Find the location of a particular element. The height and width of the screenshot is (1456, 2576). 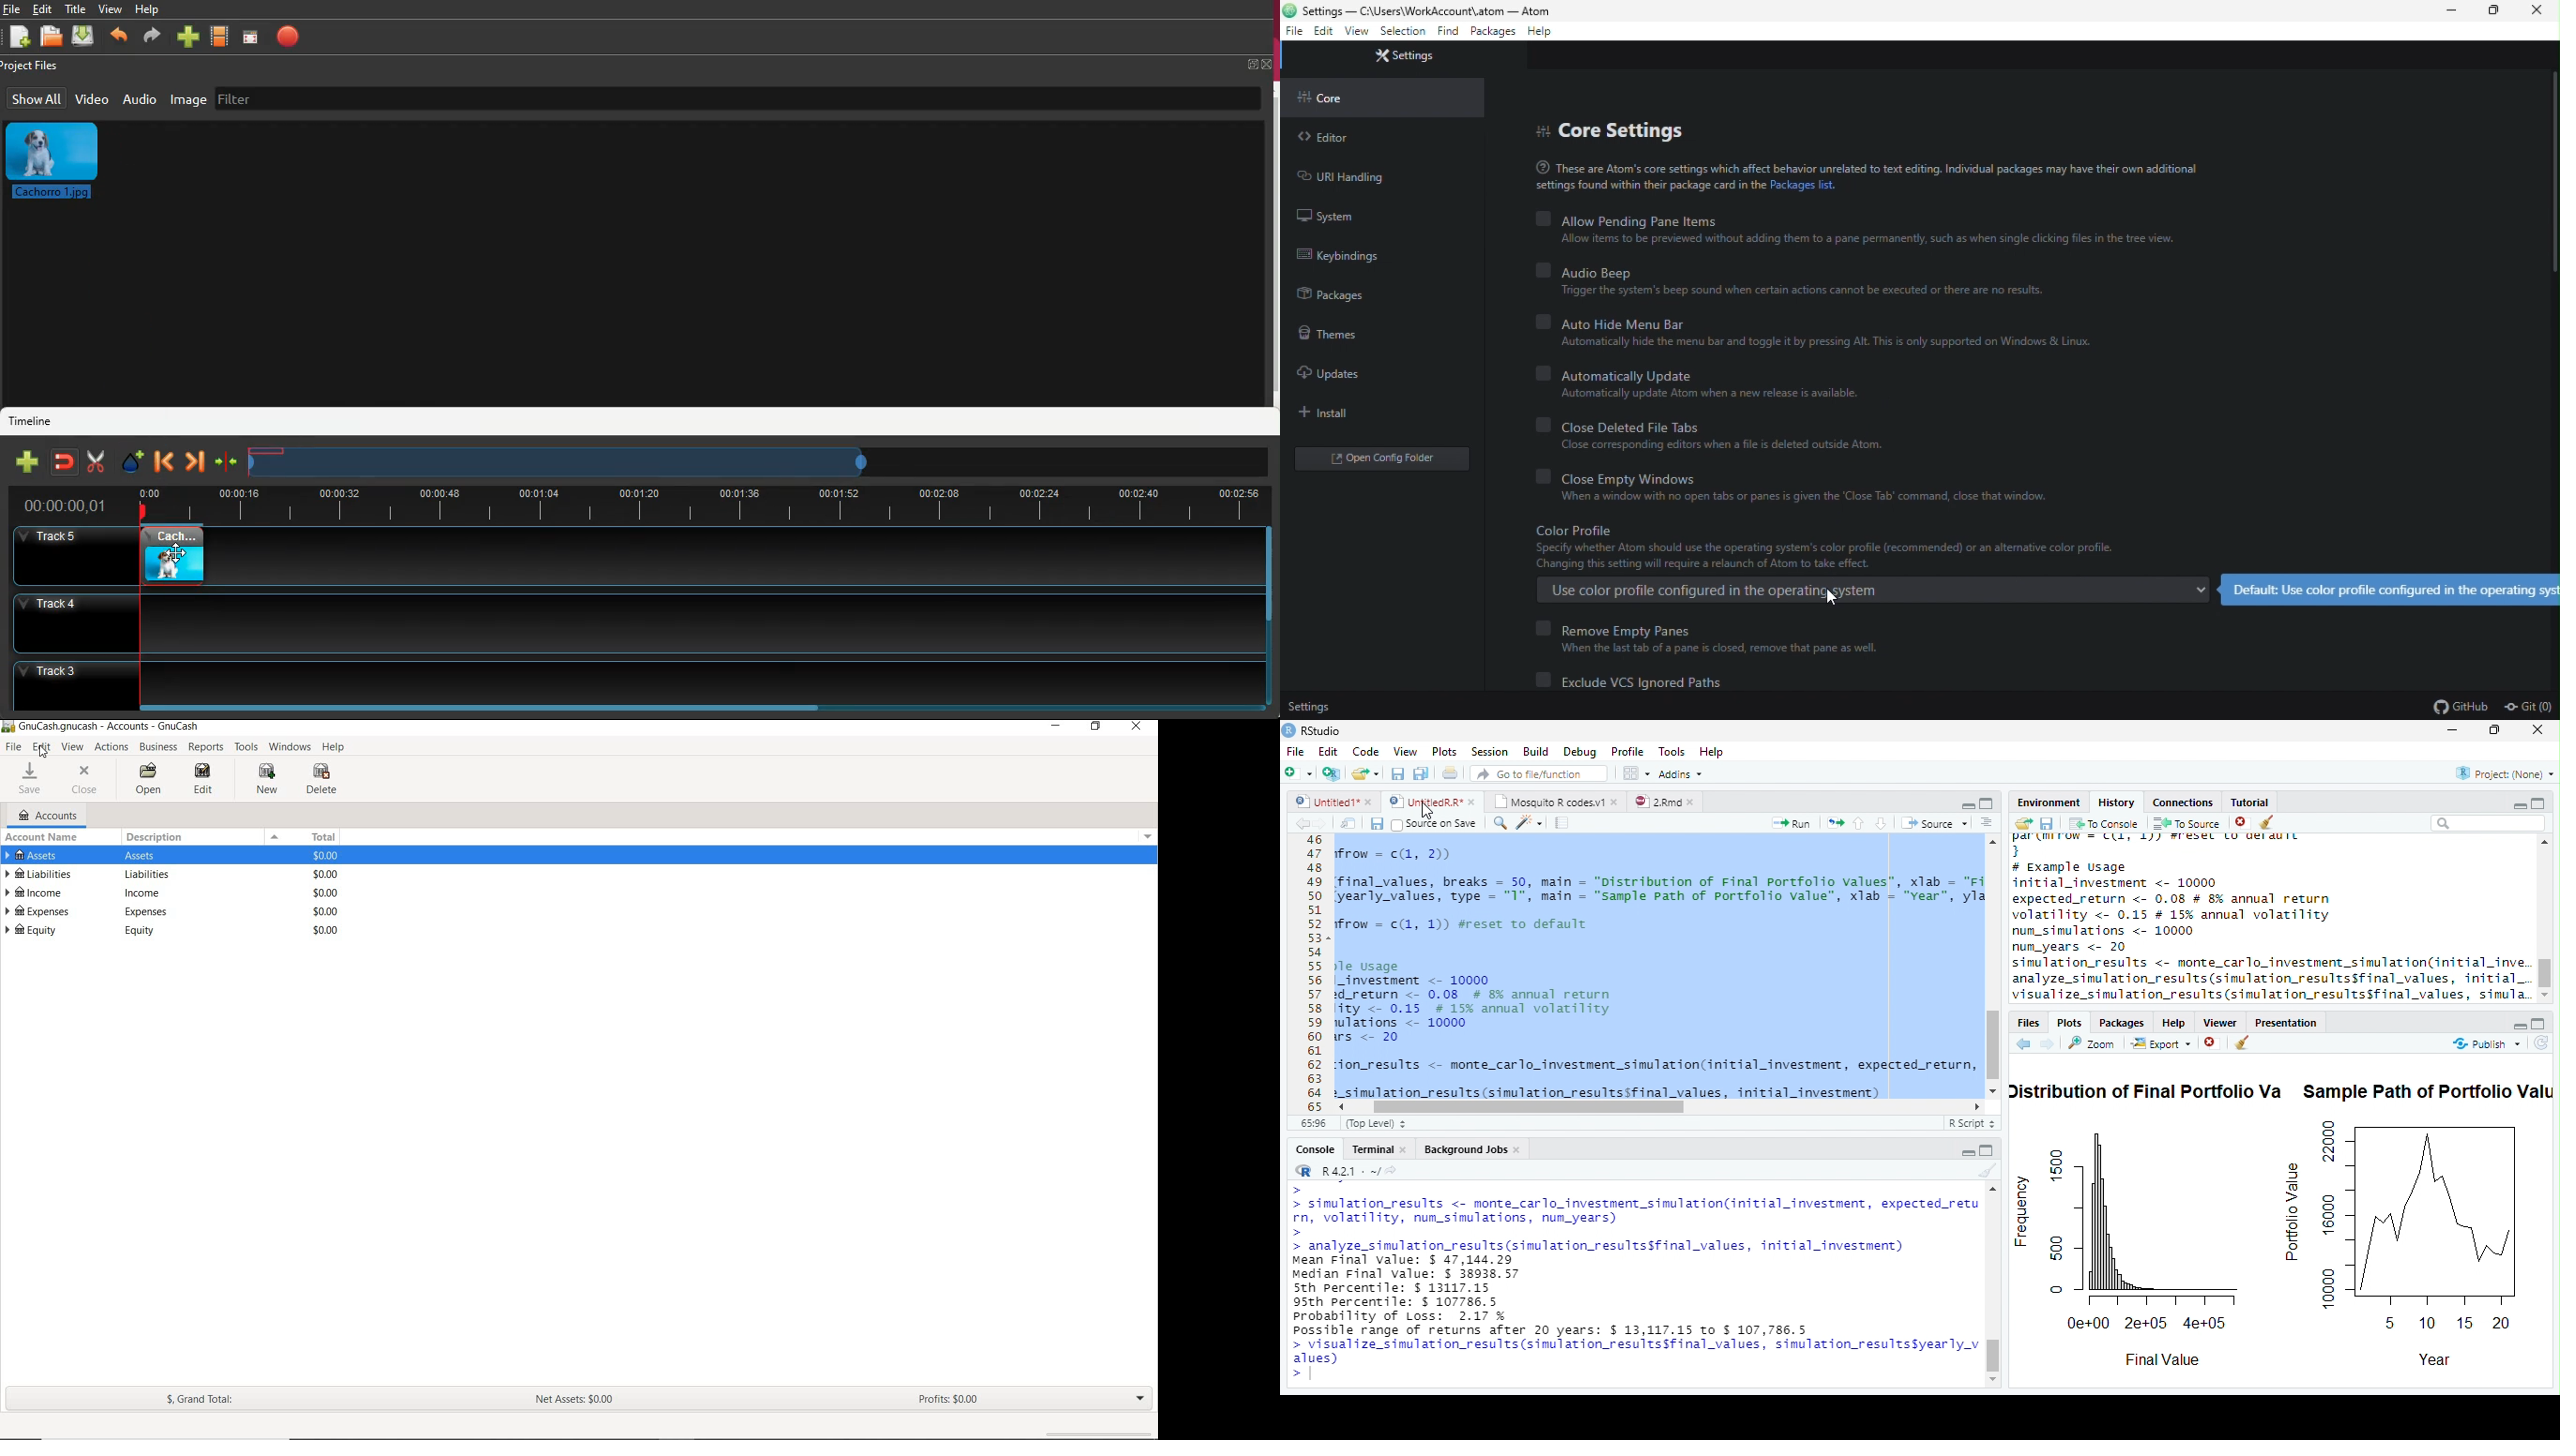

To Source is located at coordinates (2187, 823).